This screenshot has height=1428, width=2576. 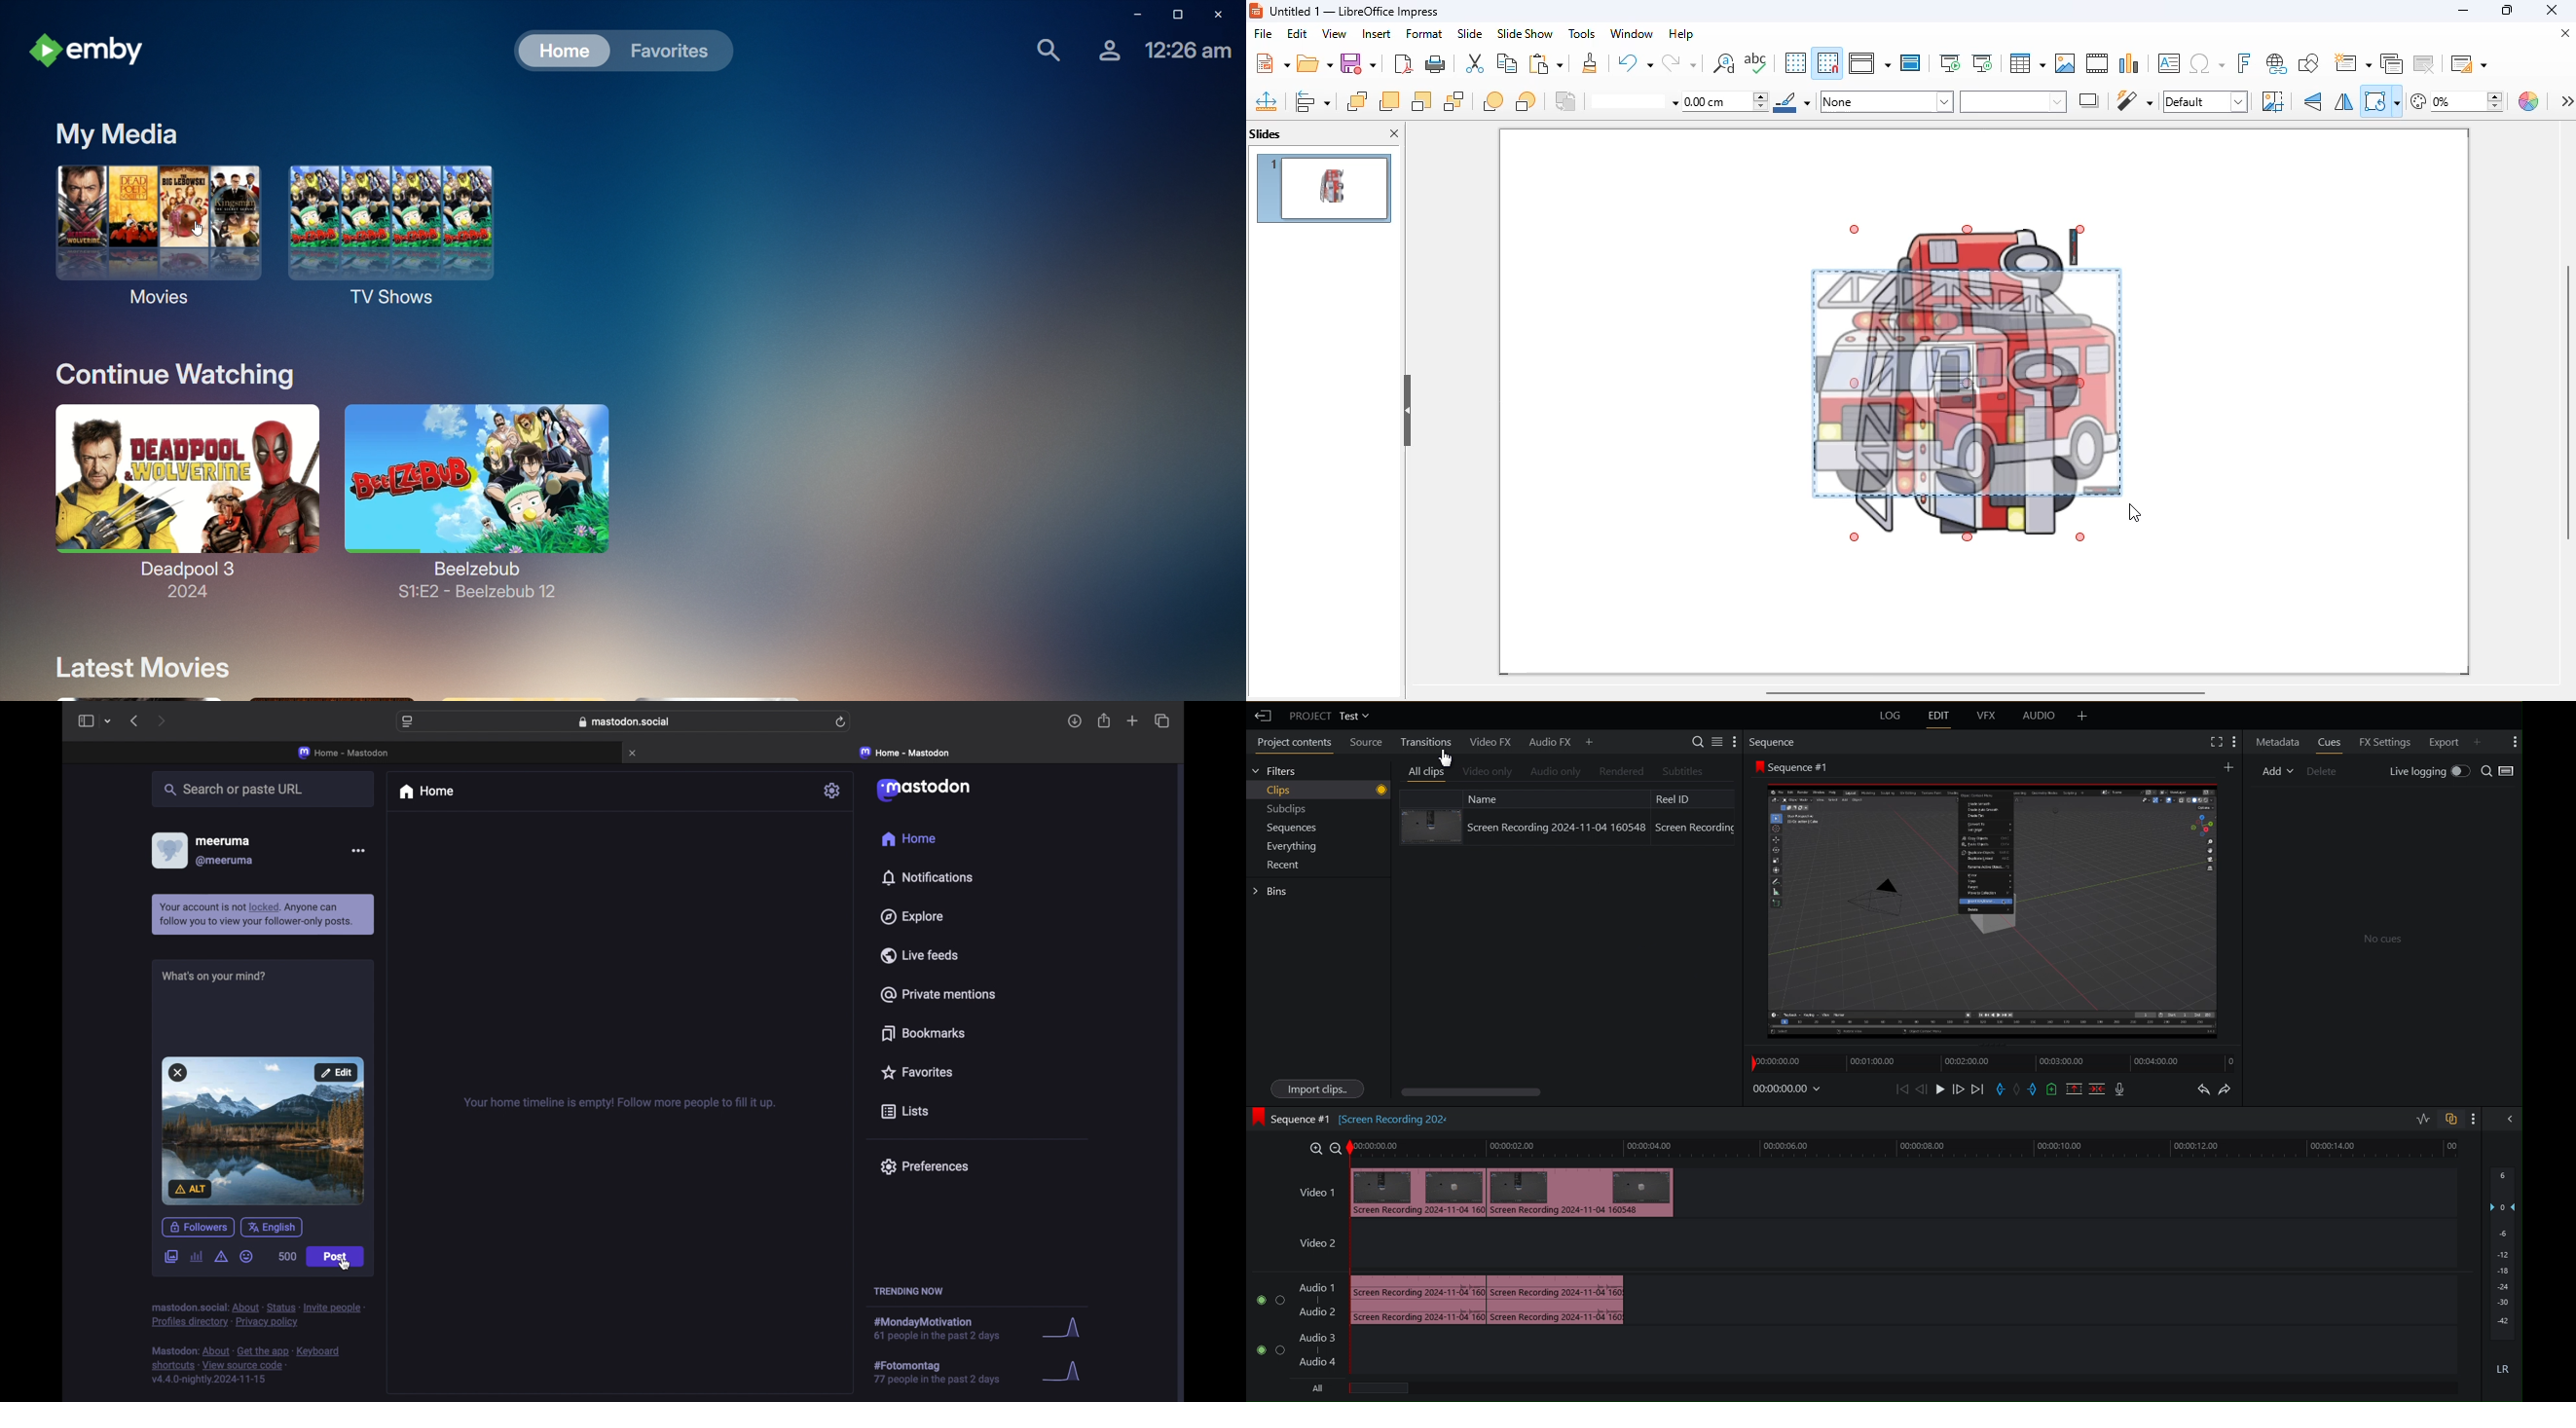 I want to click on insert audio or video, so click(x=2097, y=63).